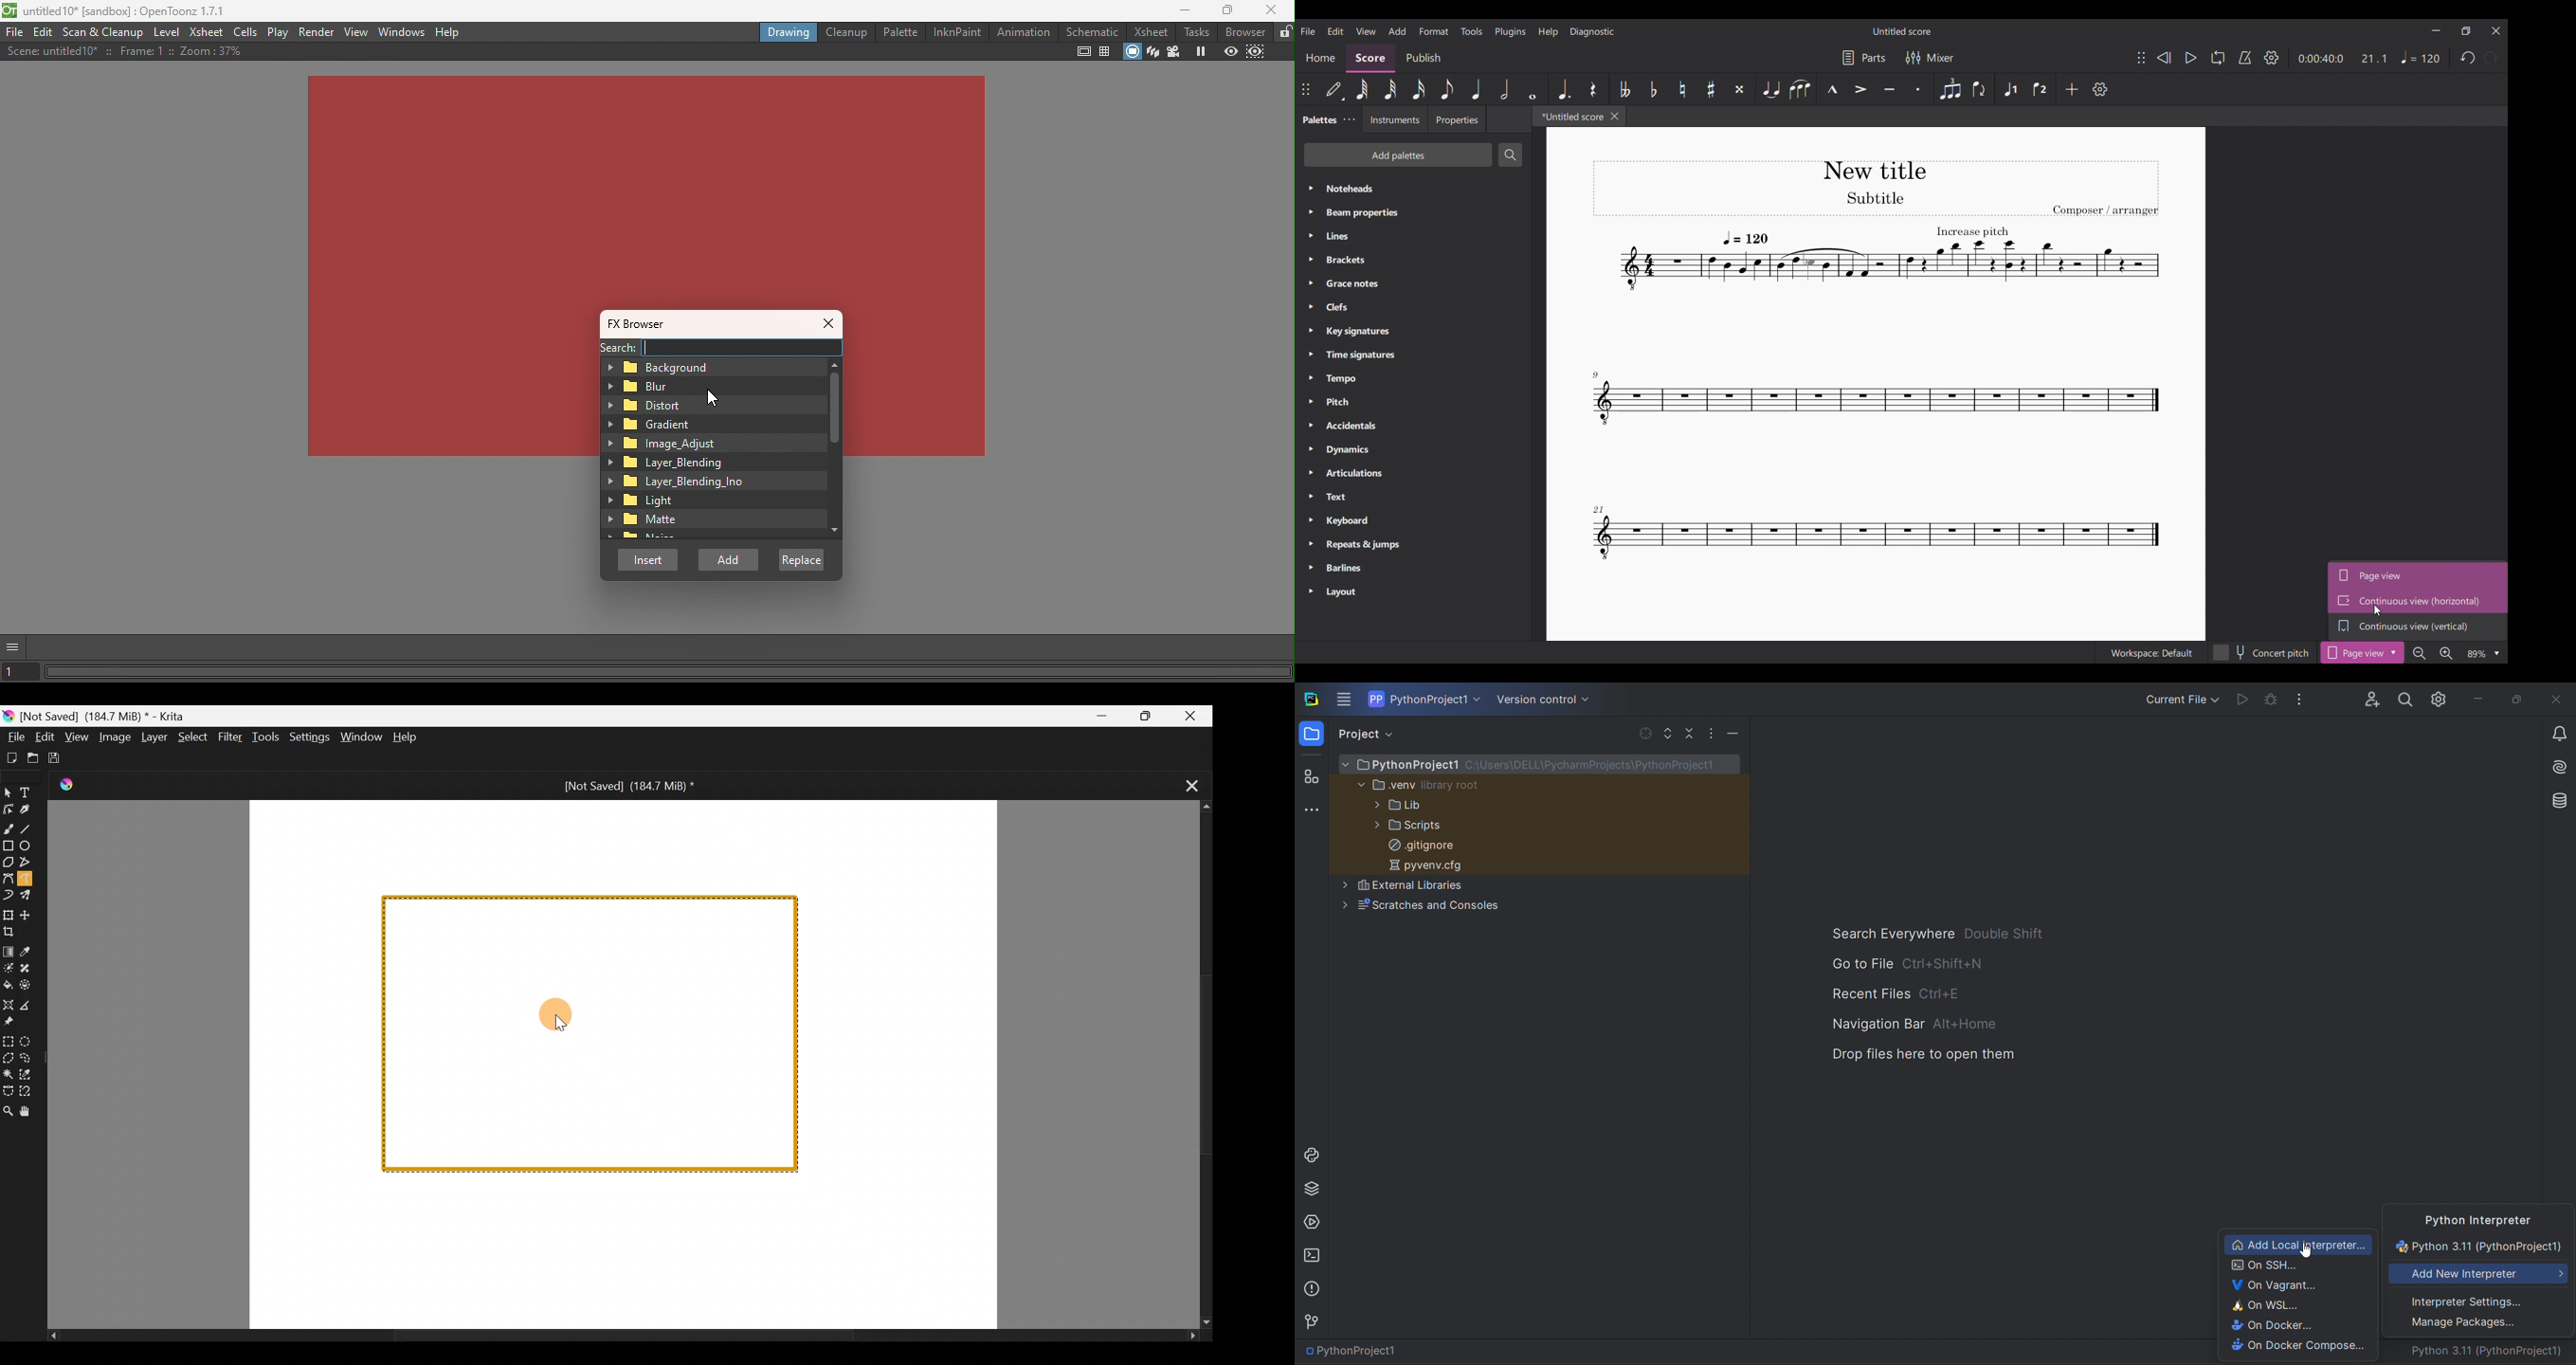 The height and width of the screenshot is (1372, 2576). I want to click on python package, so click(1312, 1191).